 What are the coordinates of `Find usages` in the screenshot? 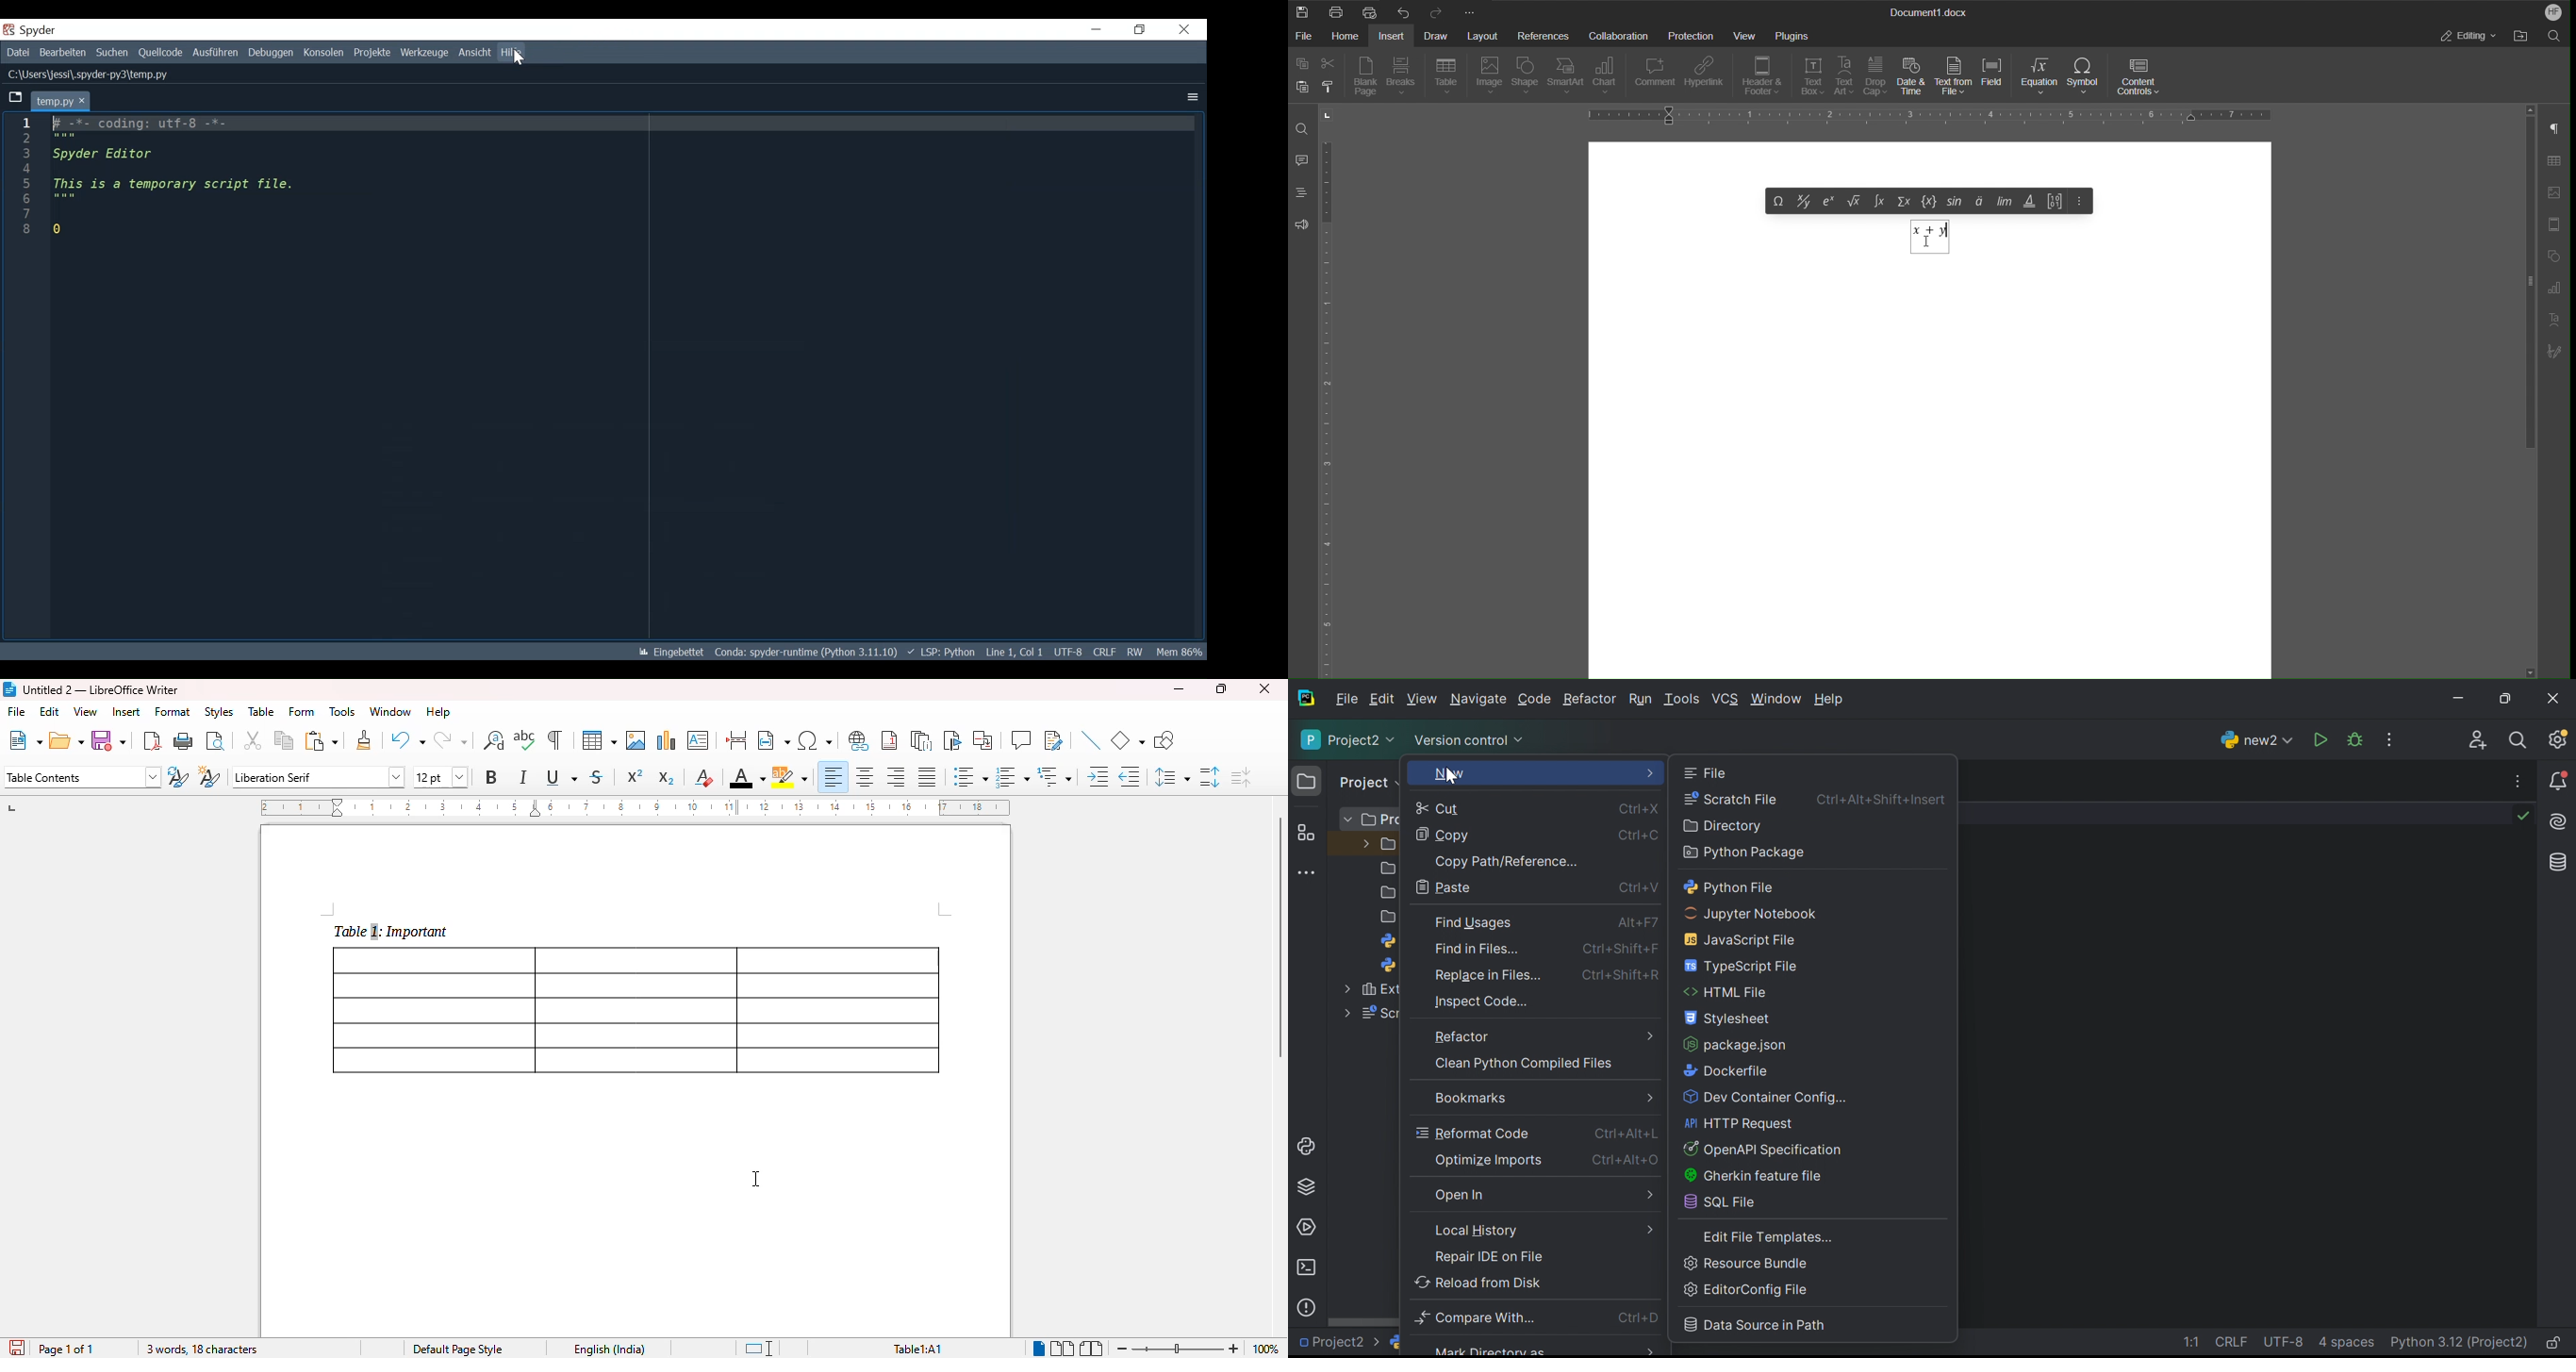 It's located at (1475, 923).